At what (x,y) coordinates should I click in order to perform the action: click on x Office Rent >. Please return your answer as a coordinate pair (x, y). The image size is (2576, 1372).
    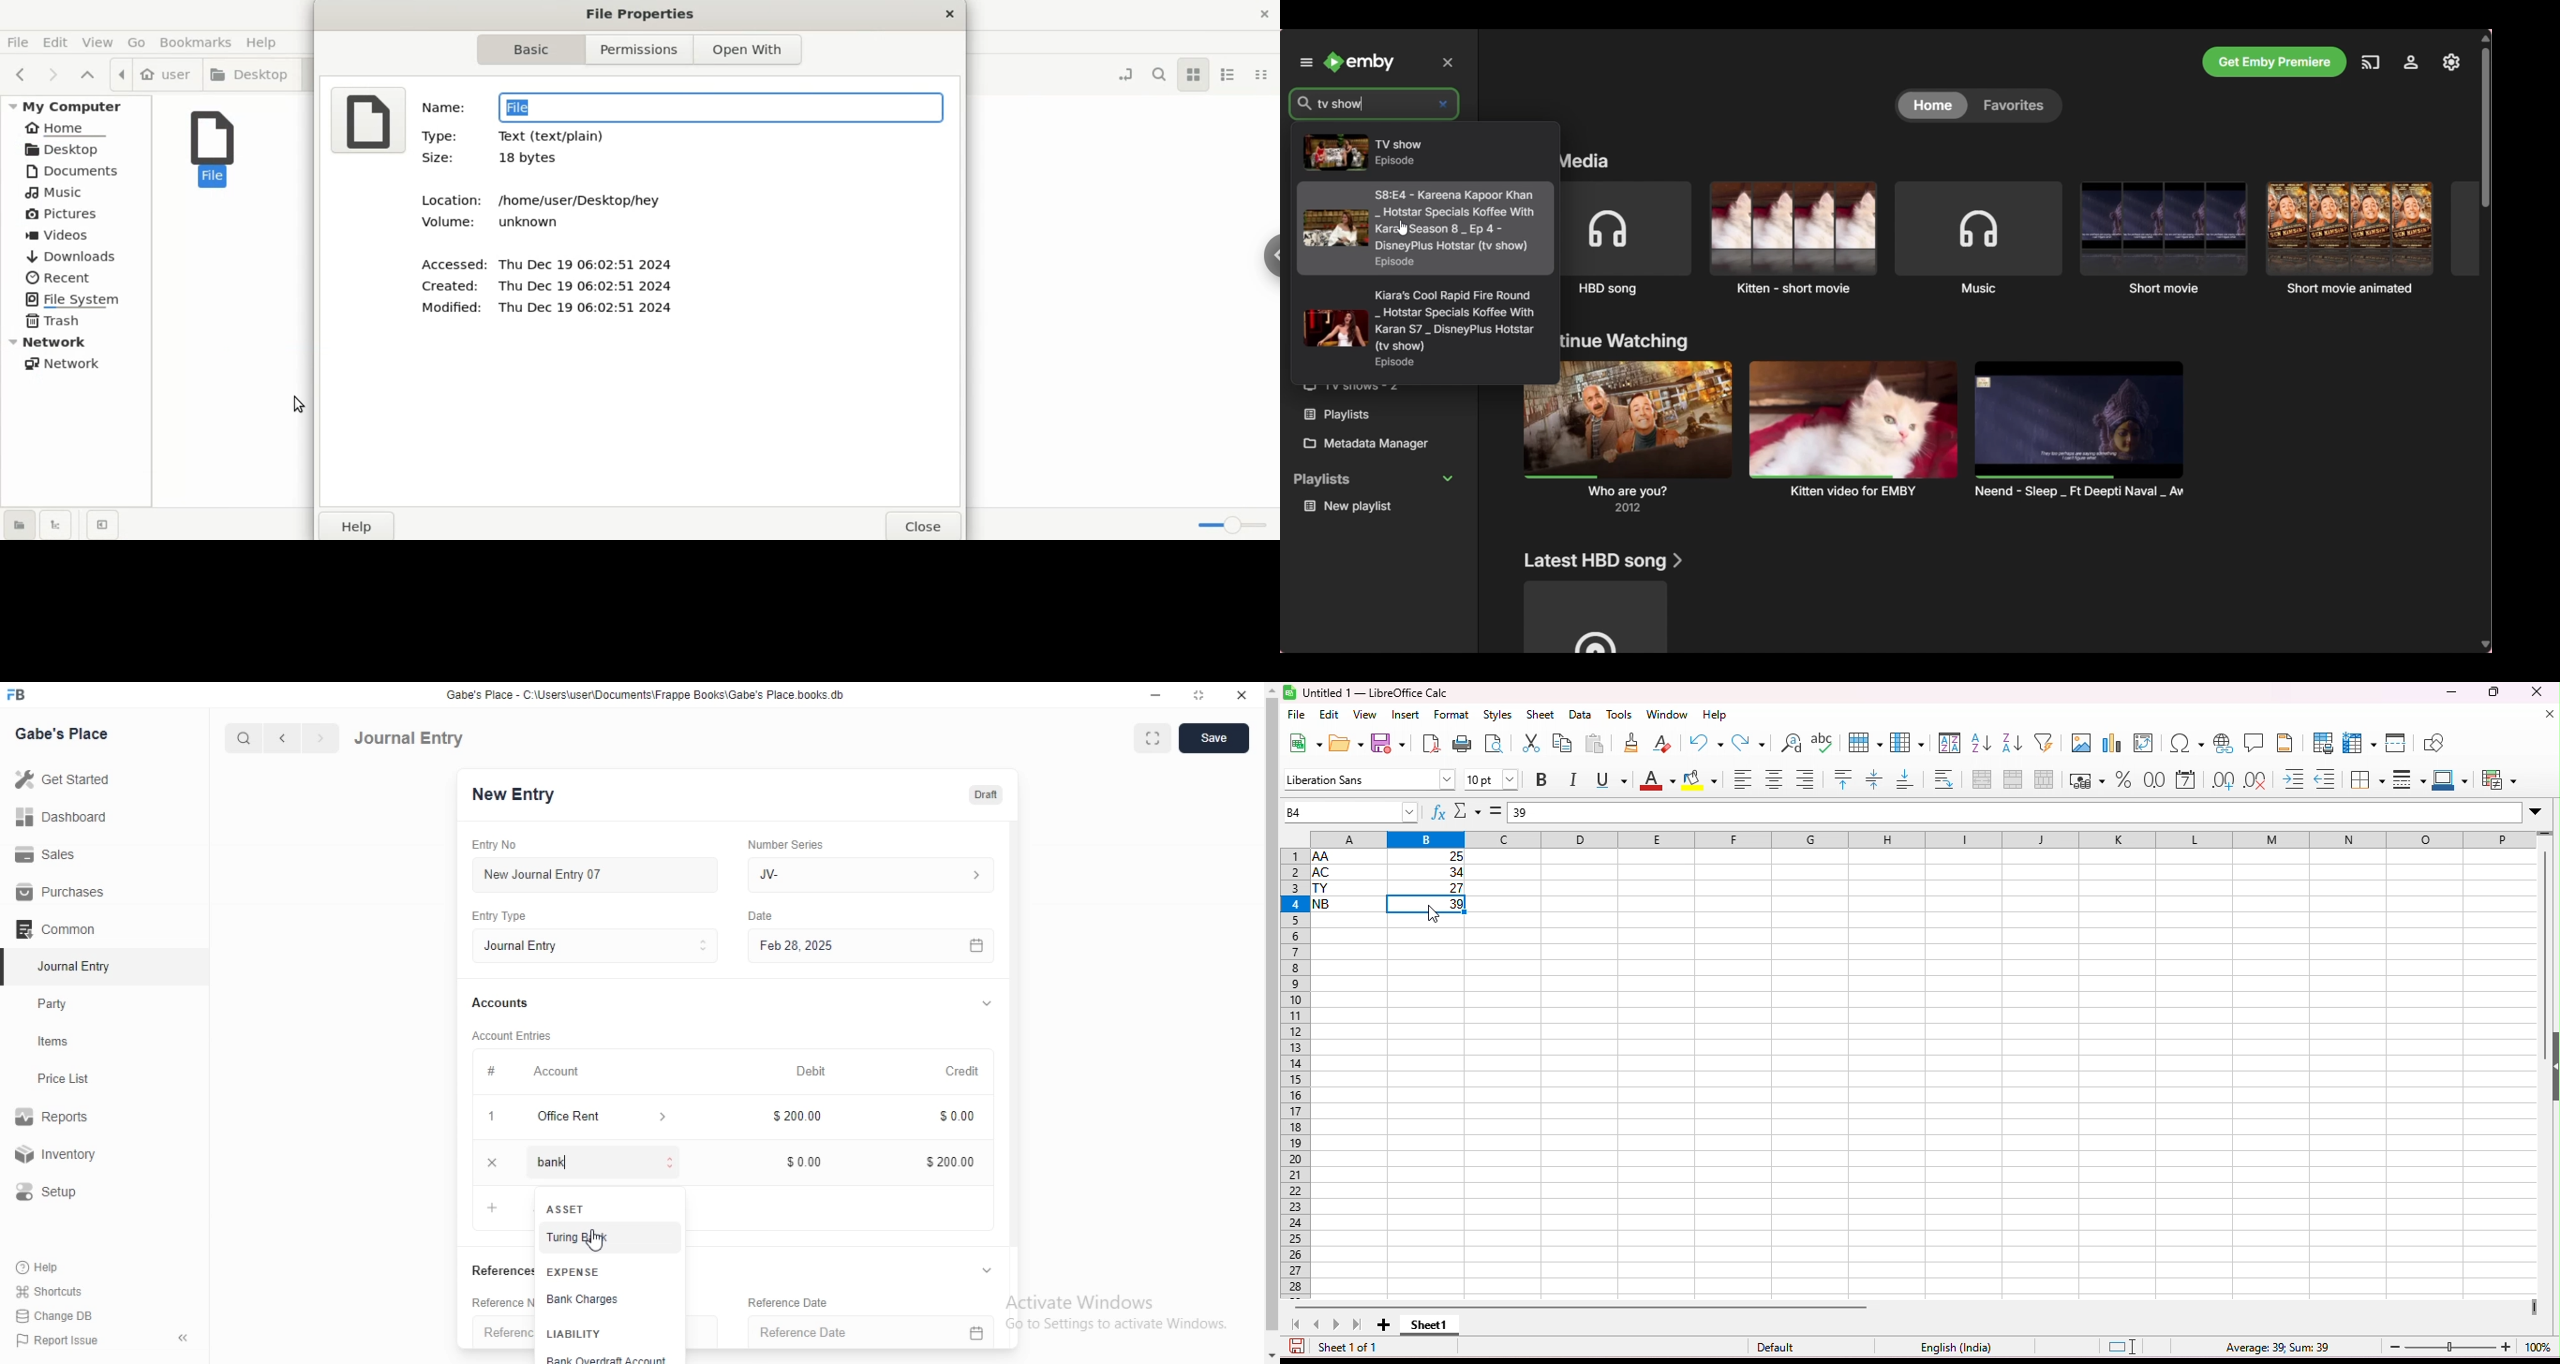
    Looking at the image, I should click on (588, 1117).